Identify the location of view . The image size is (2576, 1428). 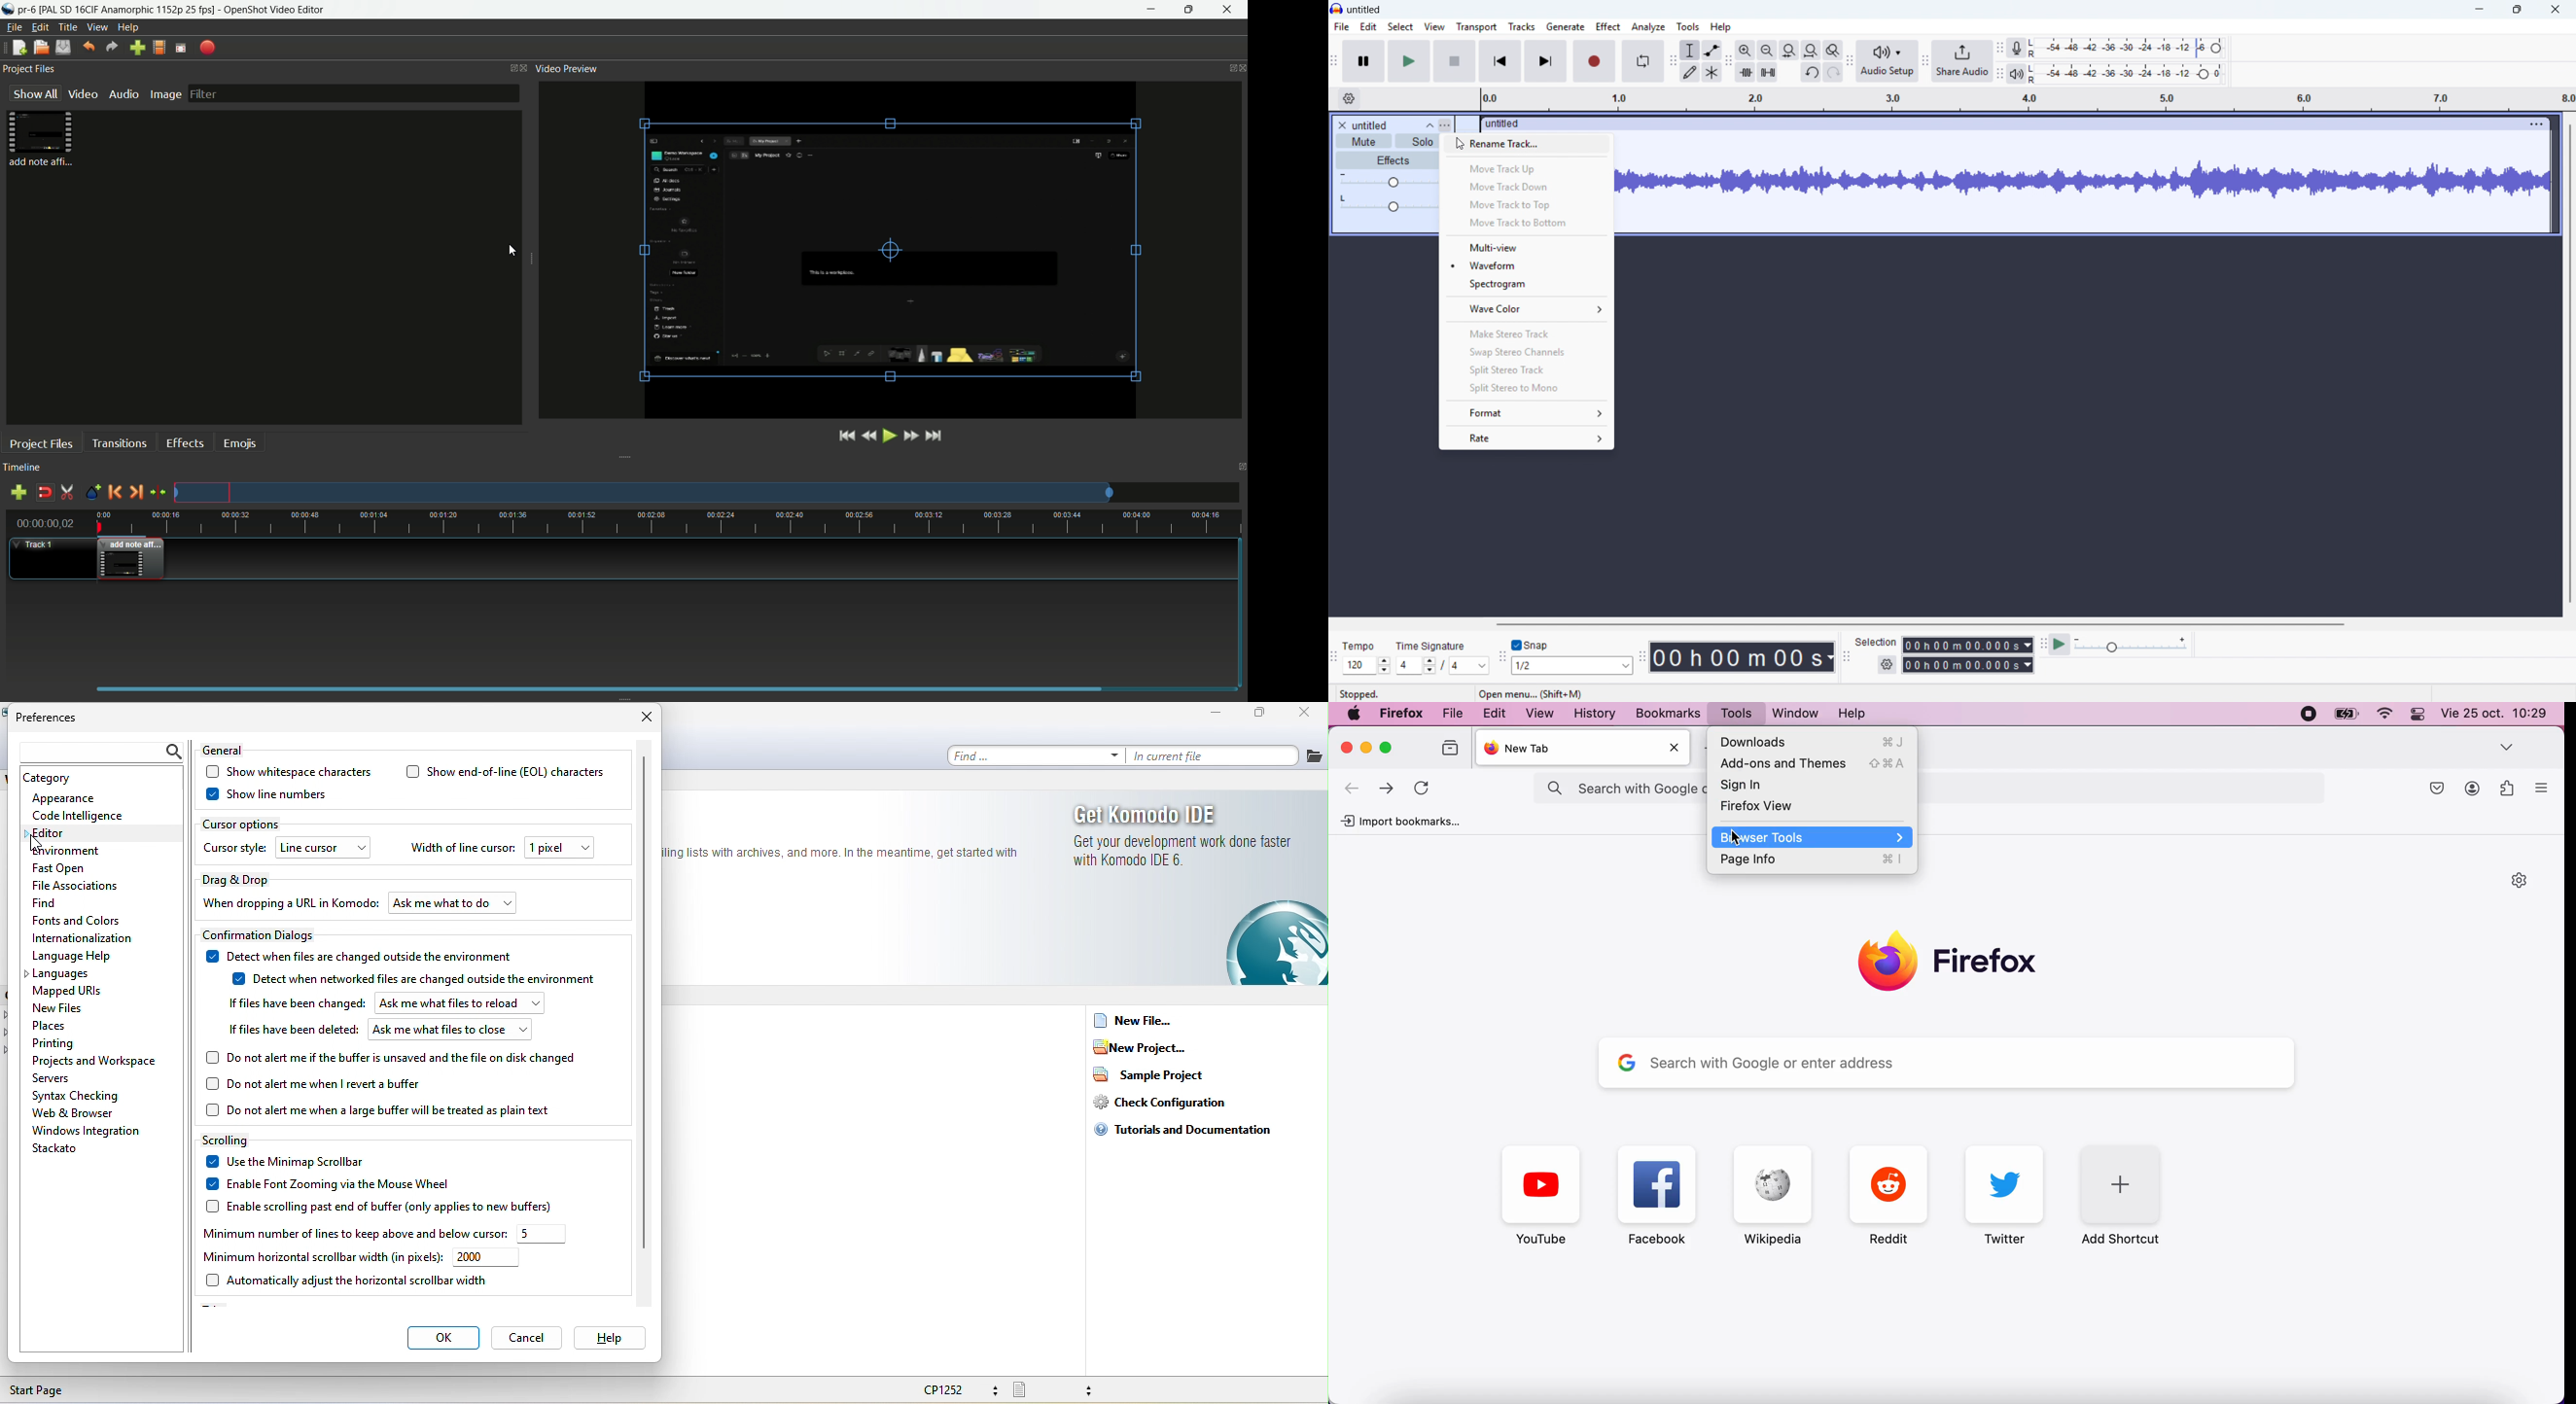
(1434, 27).